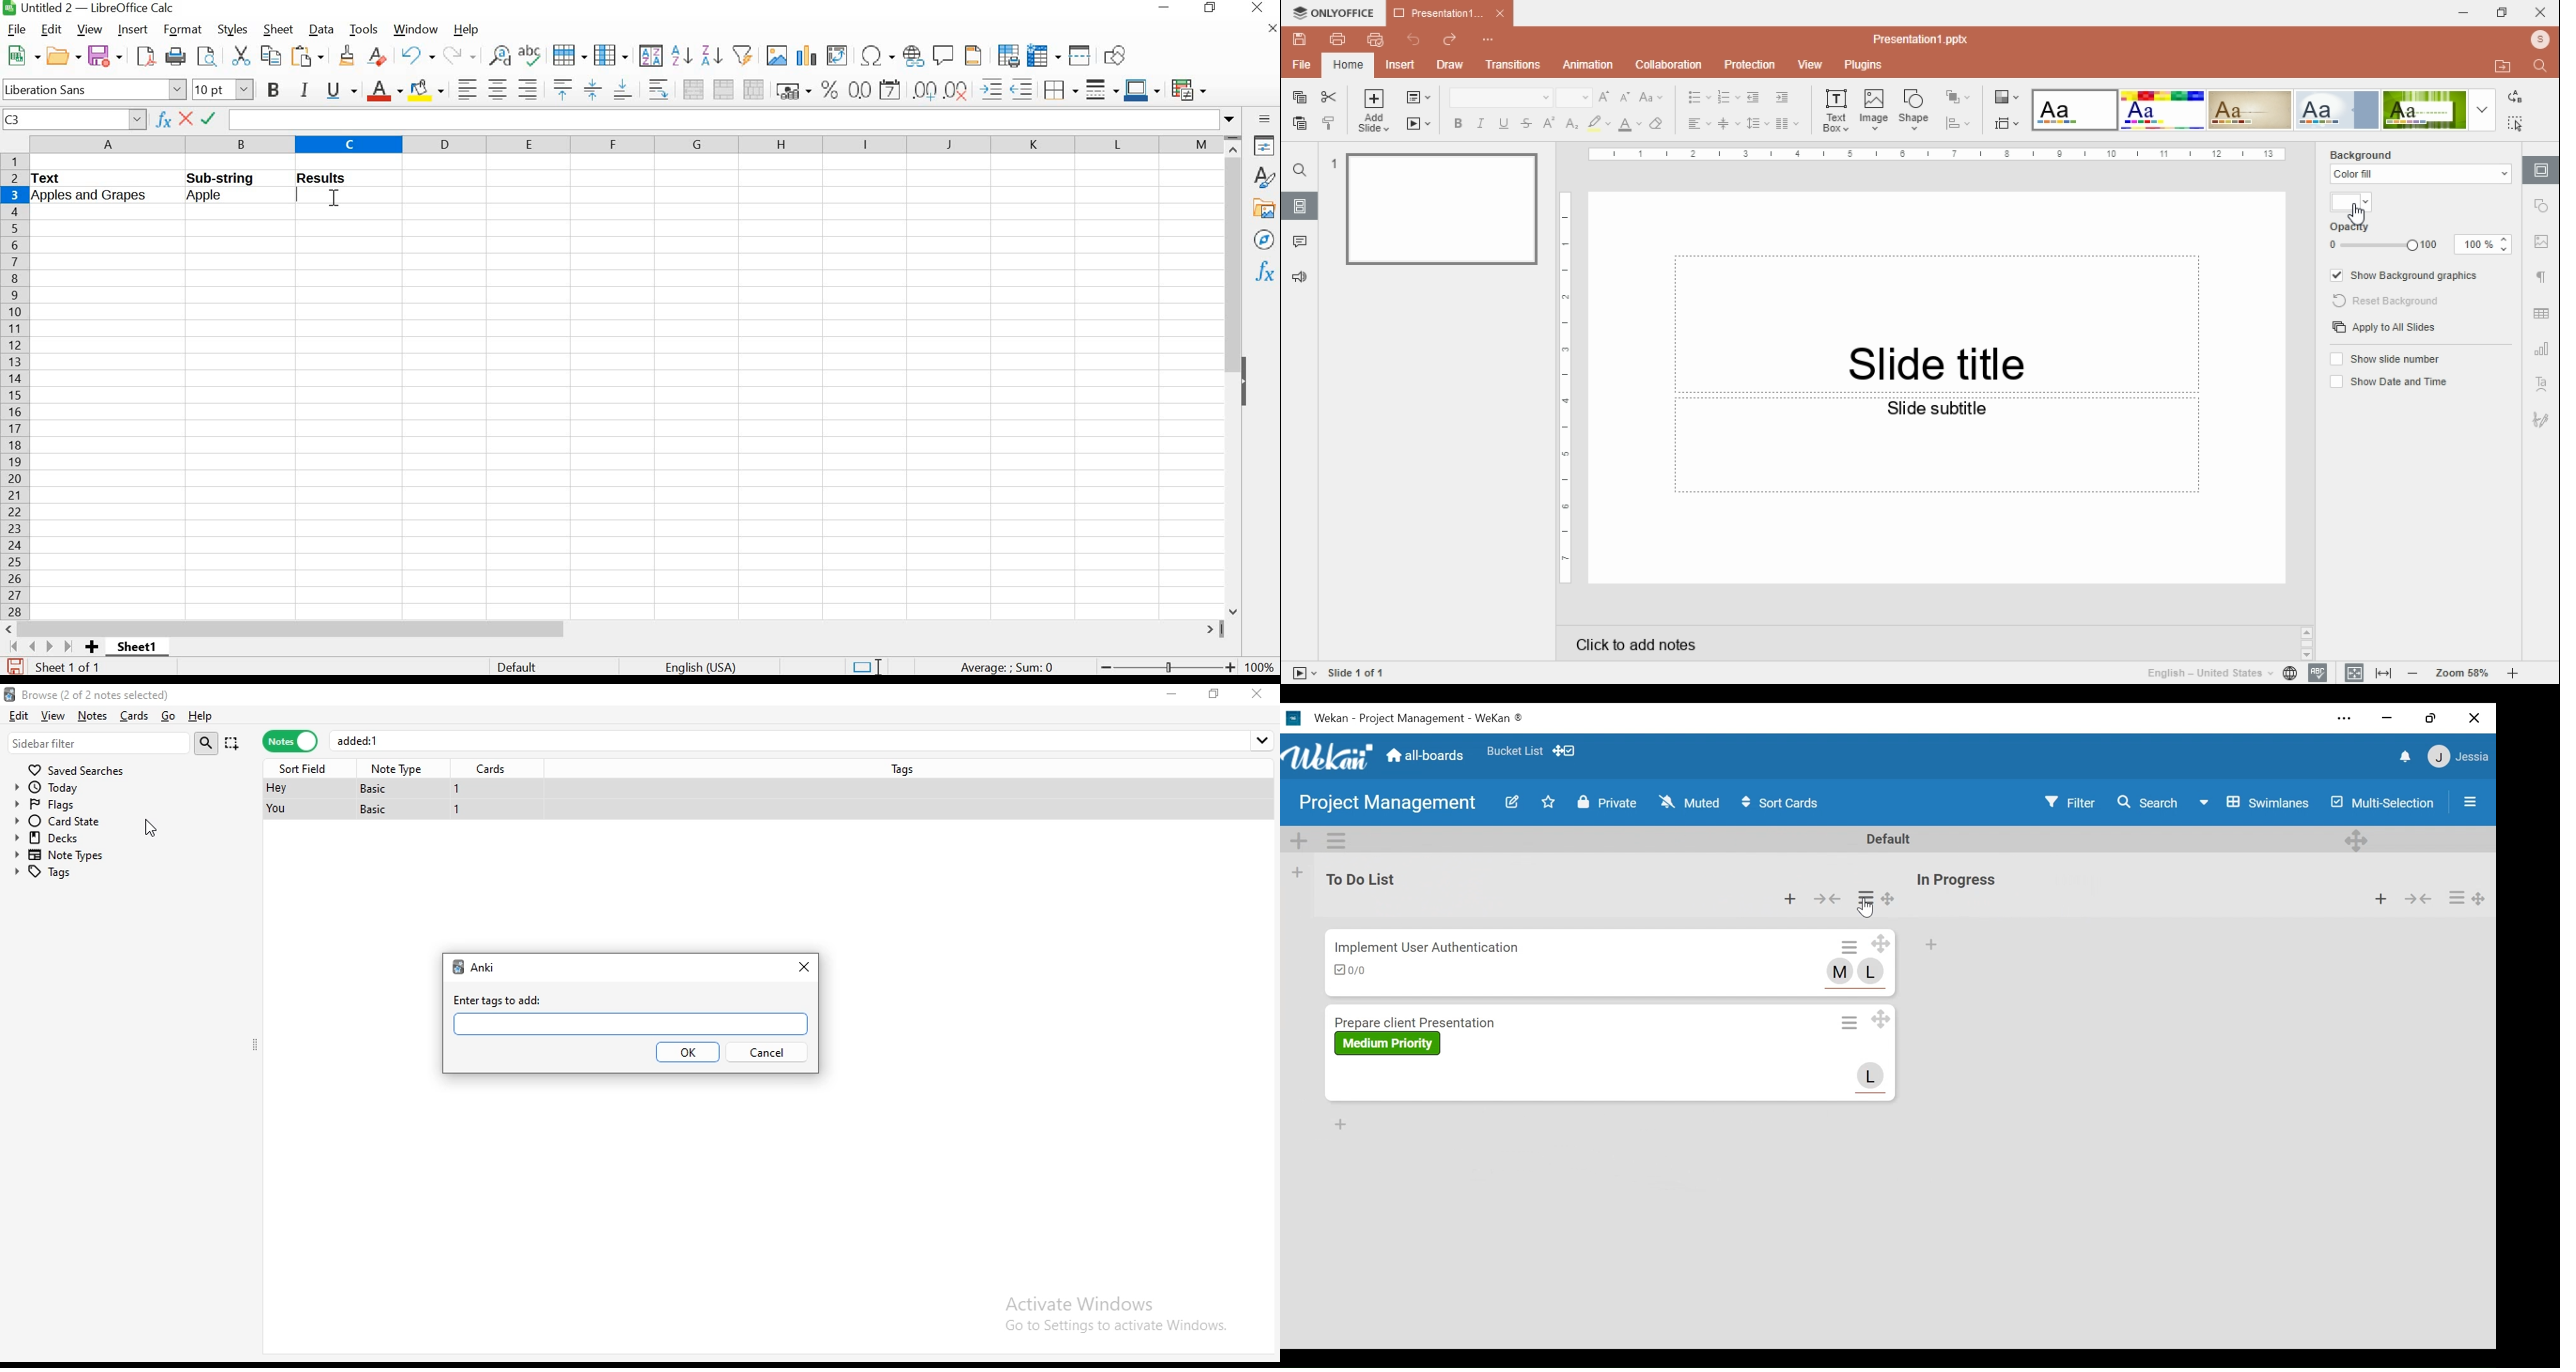 Image resolution: width=2576 pixels, height=1372 pixels. I want to click on Multi-Selection, so click(2381, 802).